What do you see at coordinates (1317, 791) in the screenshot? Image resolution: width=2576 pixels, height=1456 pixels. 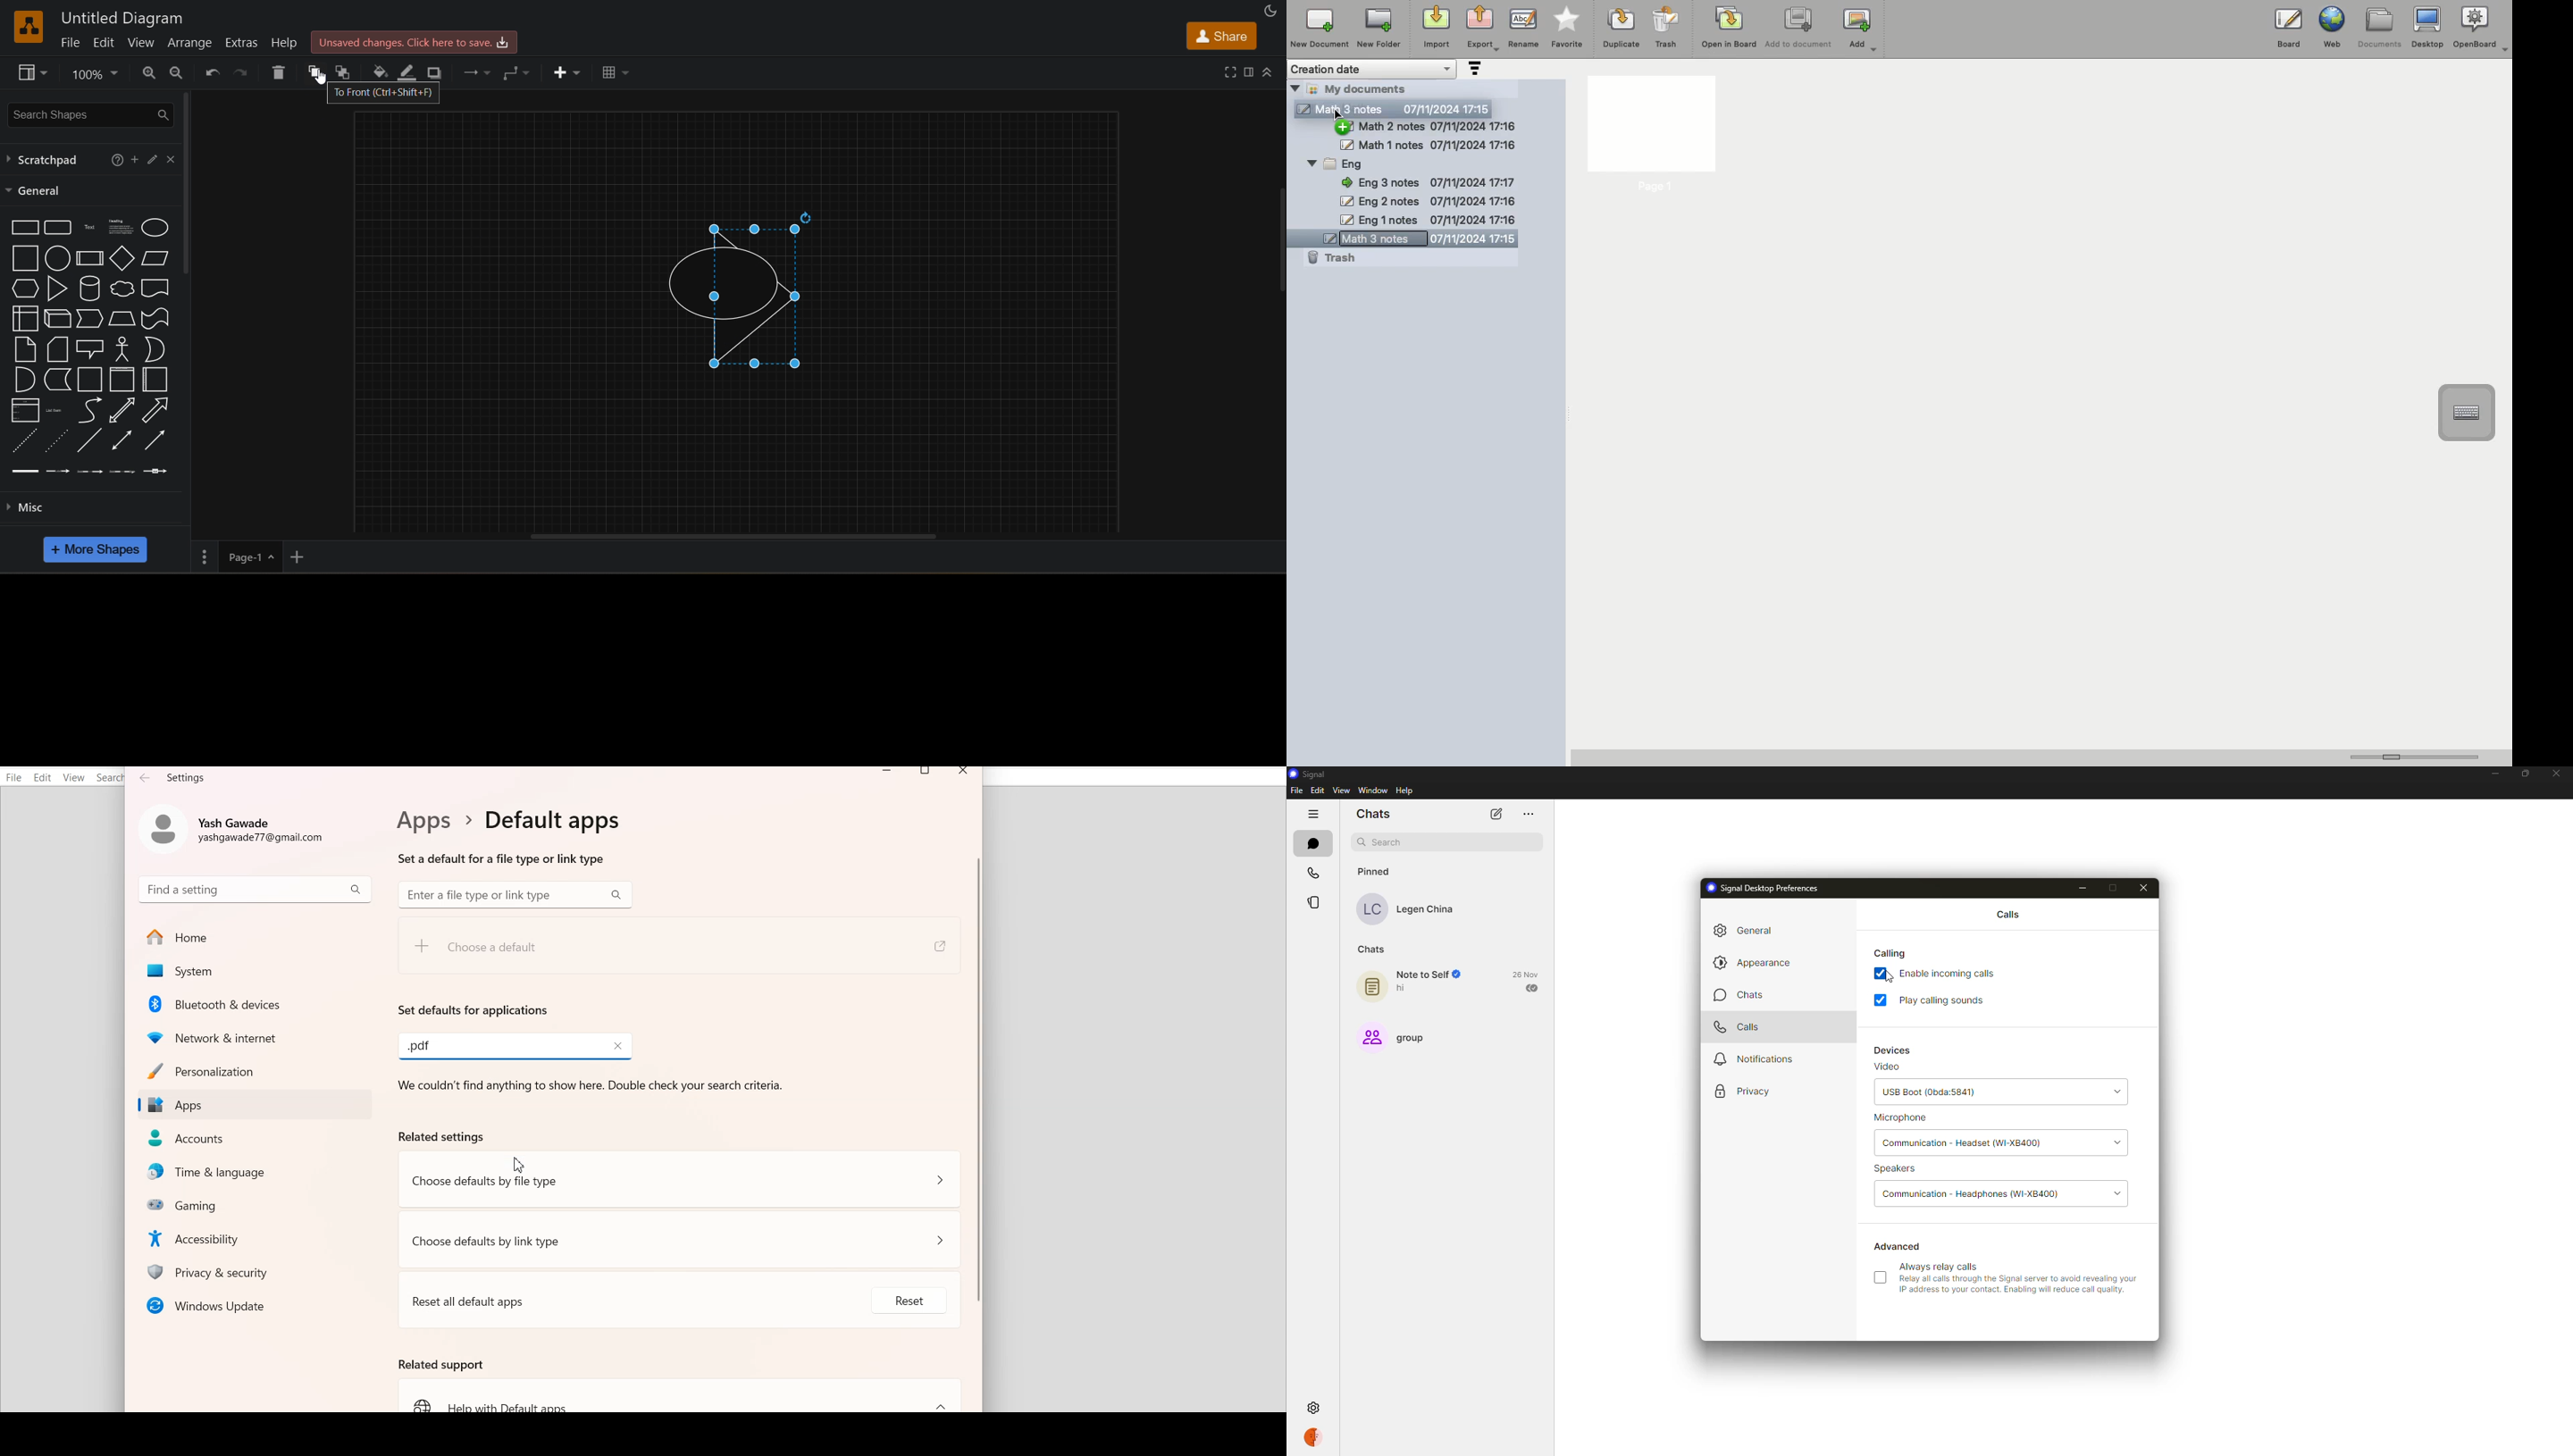 I see `edit` at bounding box center [1317, 791].